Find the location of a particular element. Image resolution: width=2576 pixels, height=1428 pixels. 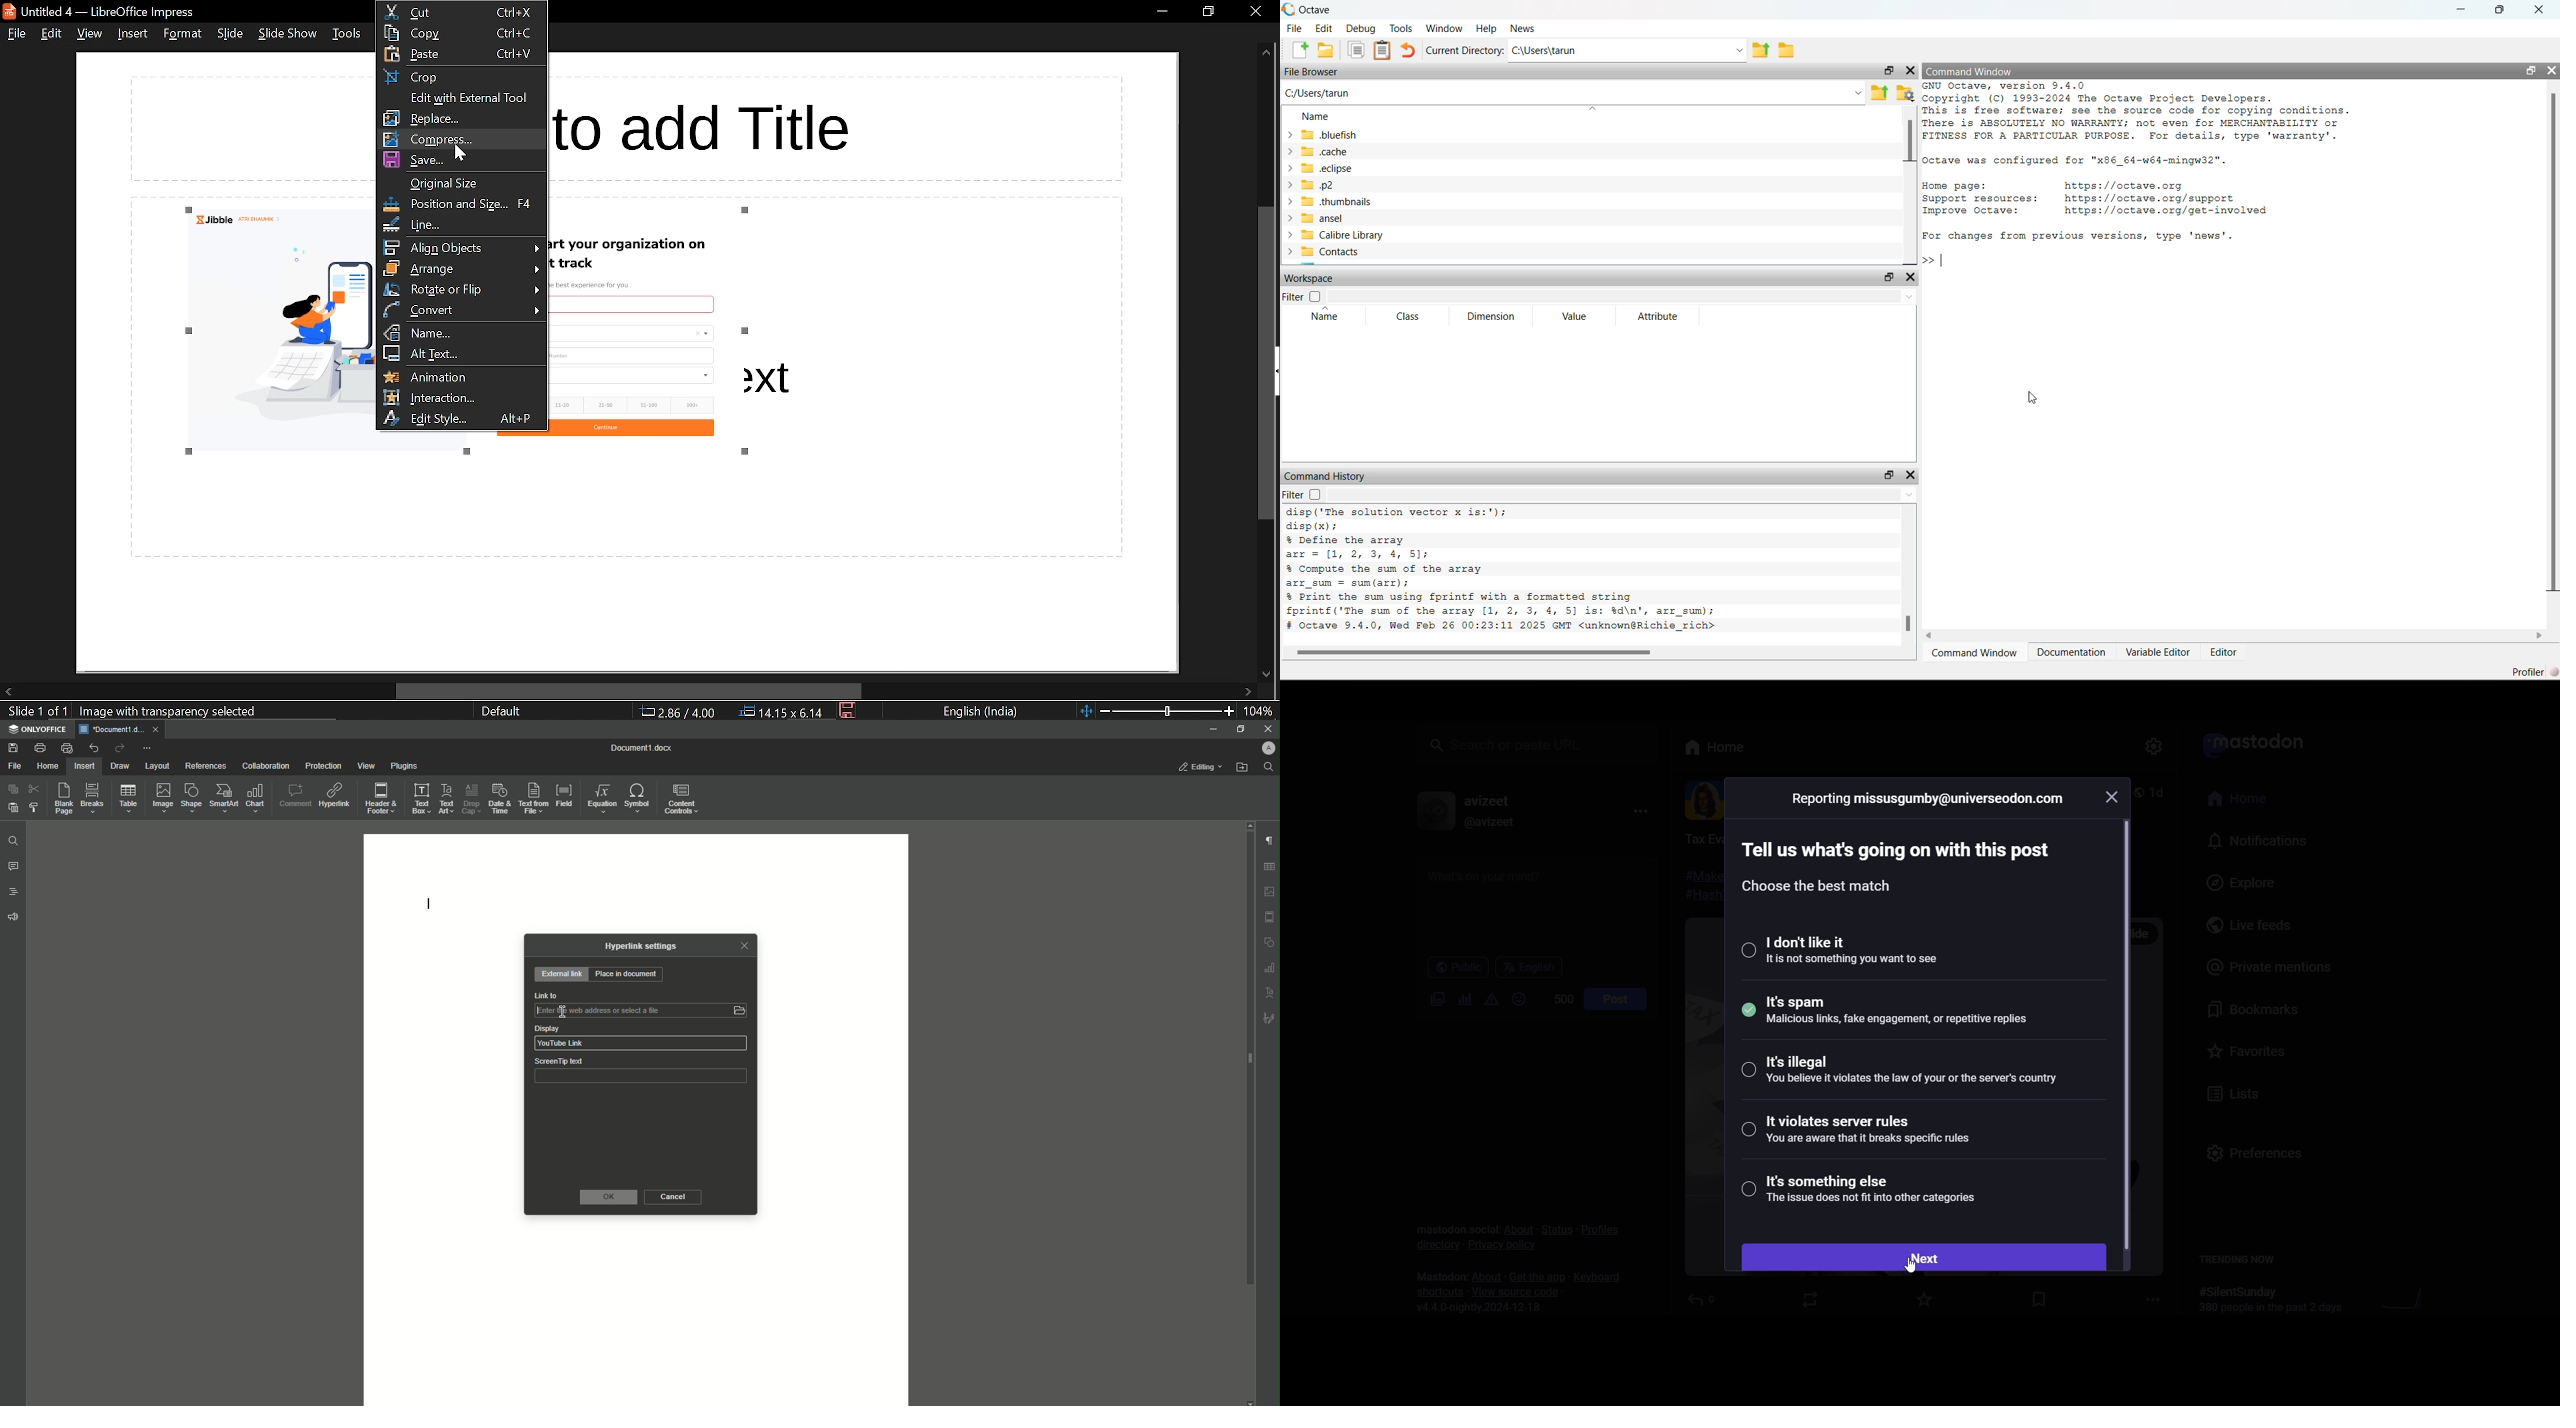

vertical scrollbar is located at coordinates (1268, 364).